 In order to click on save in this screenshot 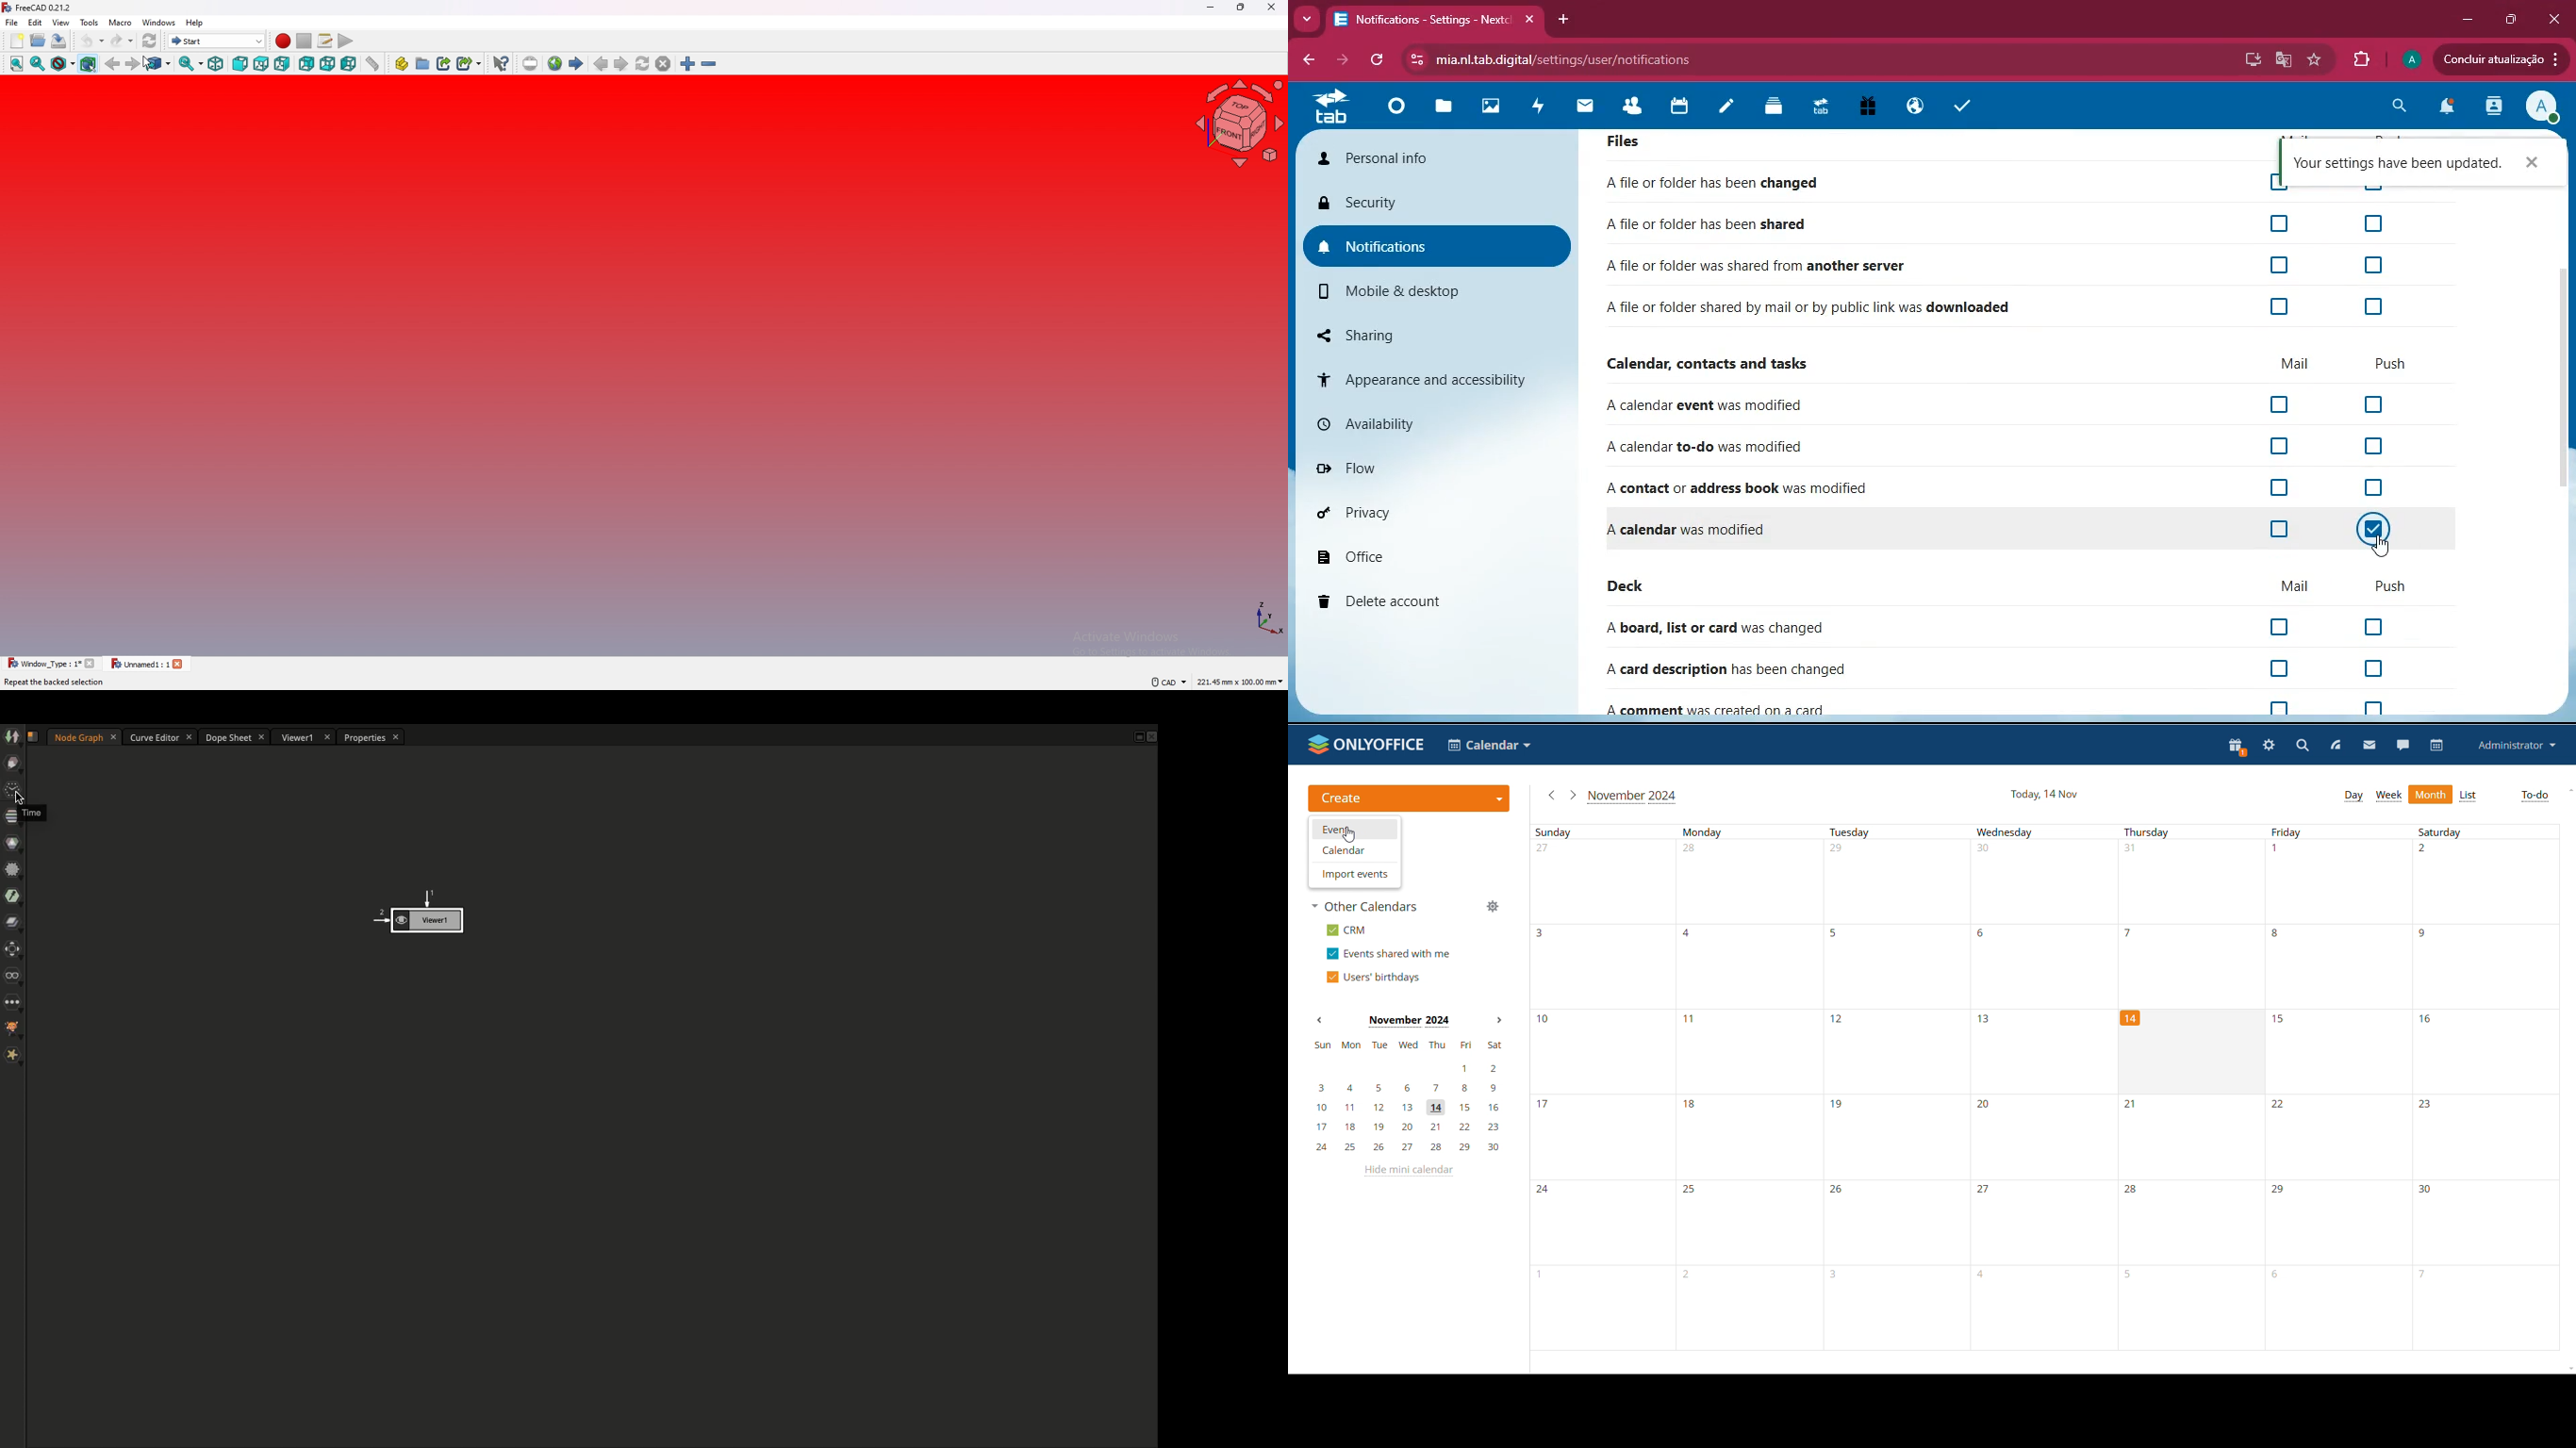, I will do `click(59, 40)`.